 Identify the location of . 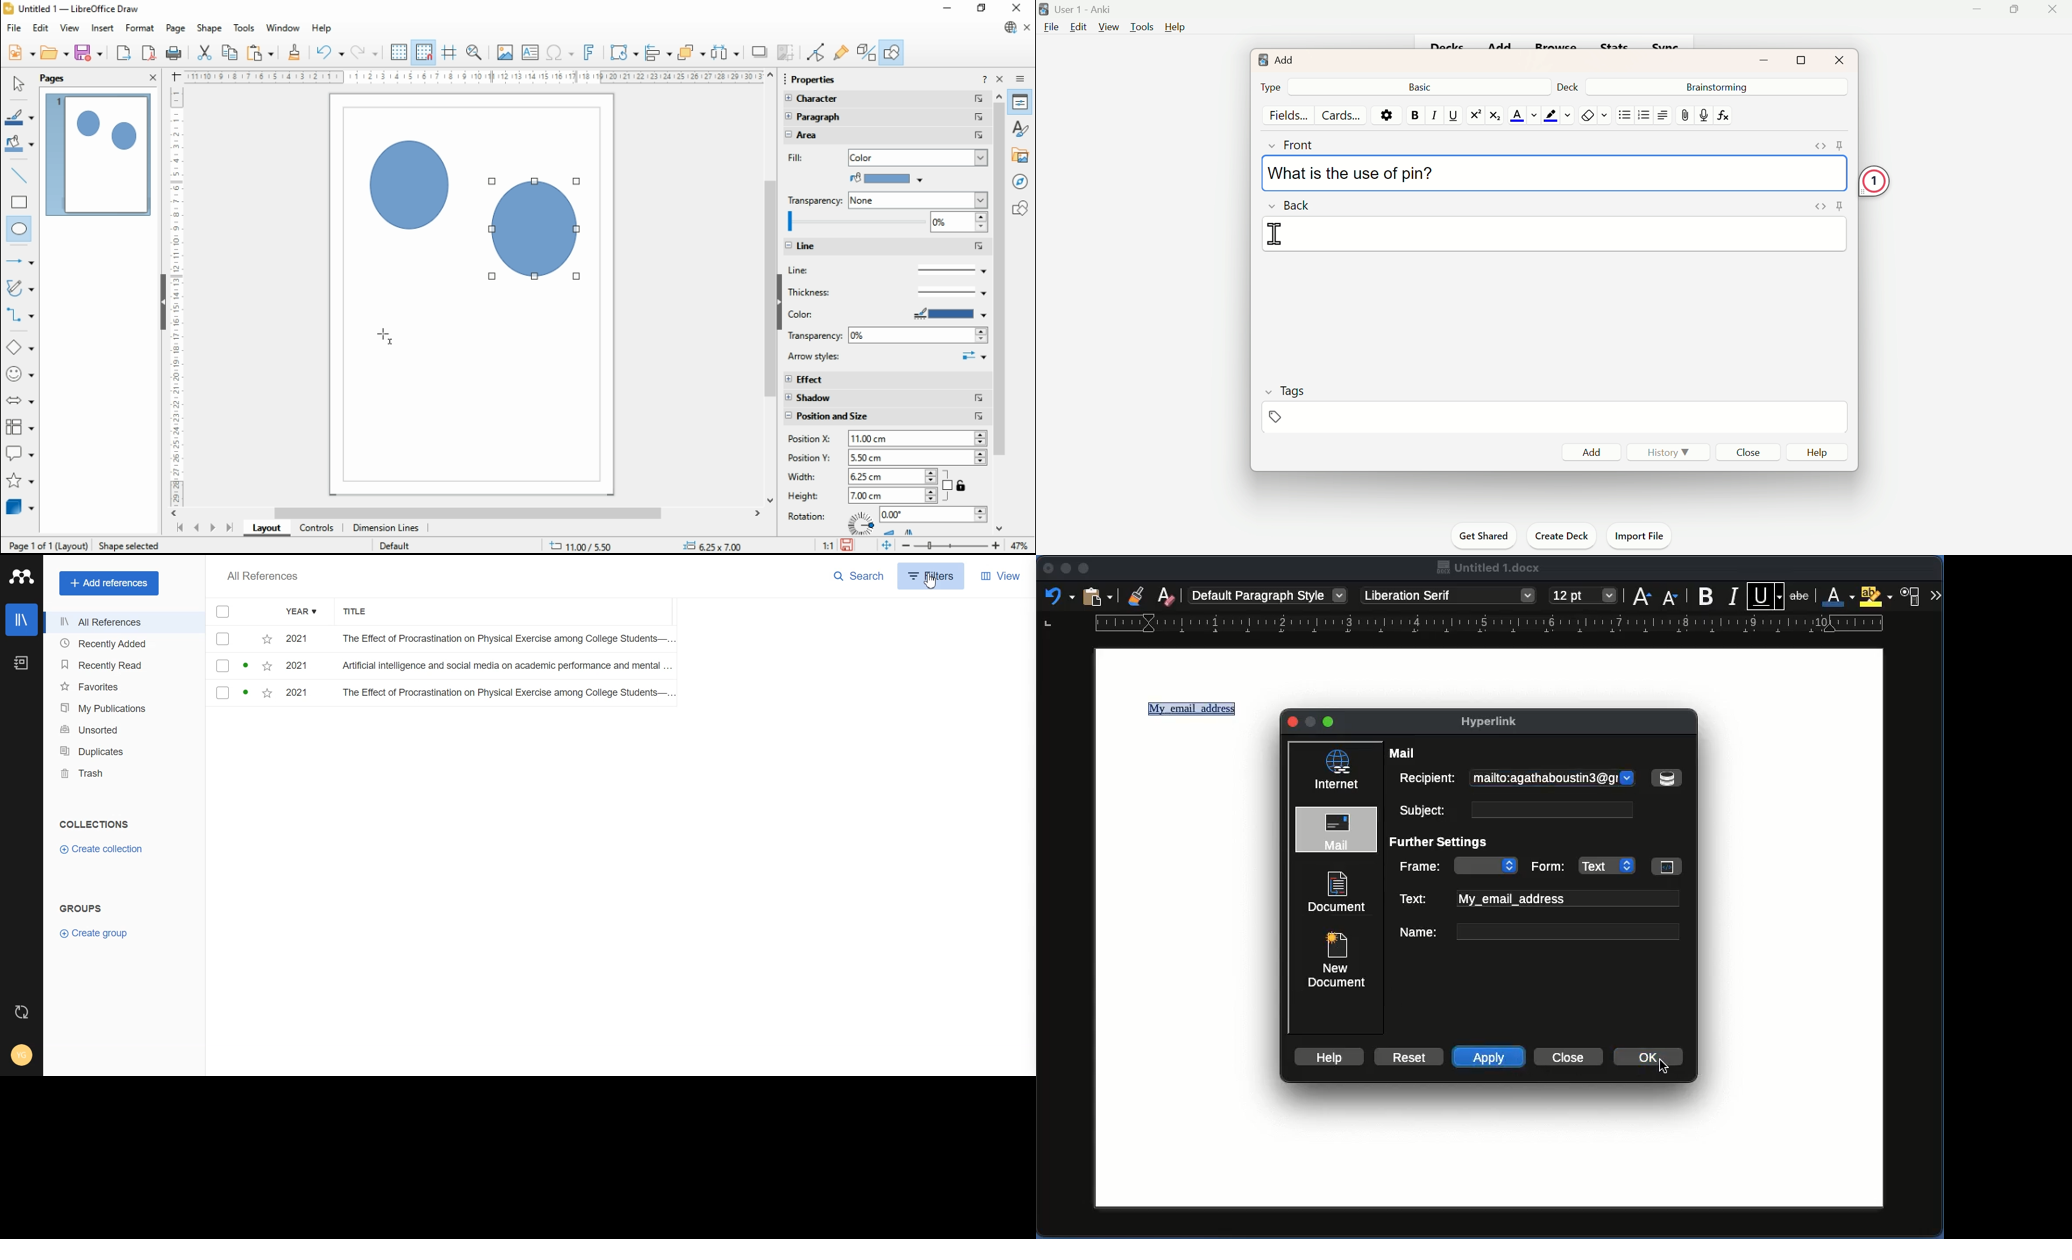
(1080, 26).